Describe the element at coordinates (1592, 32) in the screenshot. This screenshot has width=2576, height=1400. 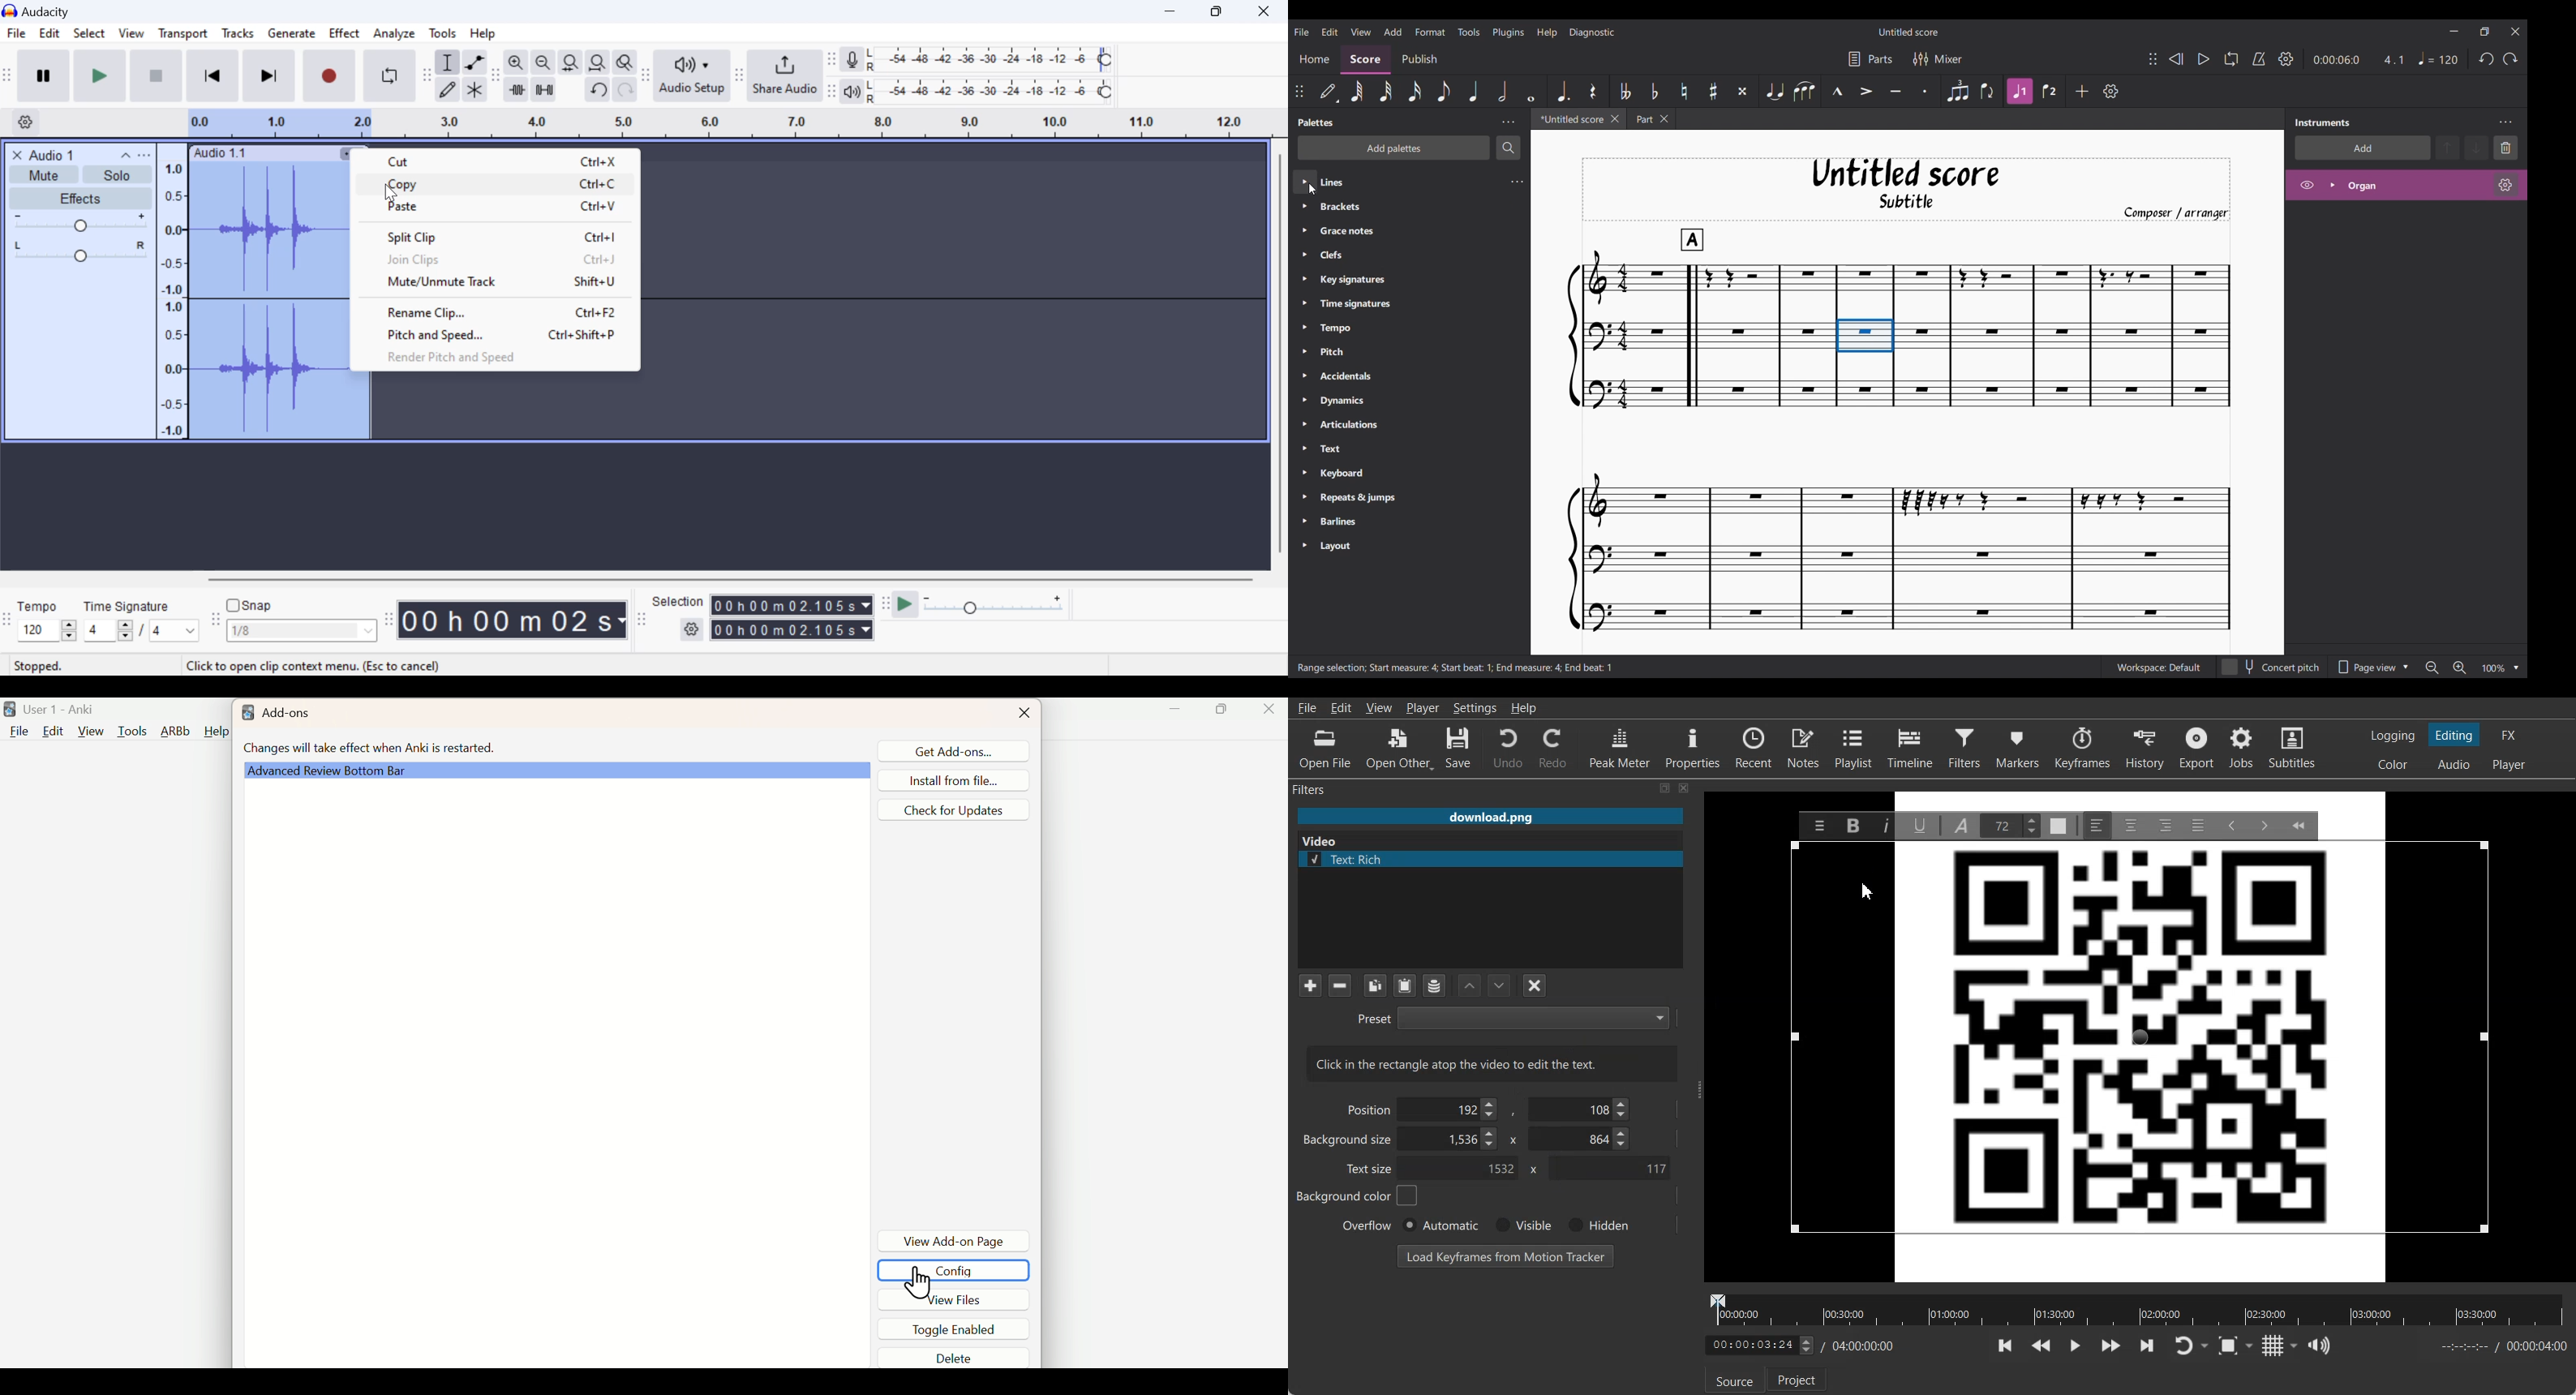
I see `Diagnostic menu` at that location.